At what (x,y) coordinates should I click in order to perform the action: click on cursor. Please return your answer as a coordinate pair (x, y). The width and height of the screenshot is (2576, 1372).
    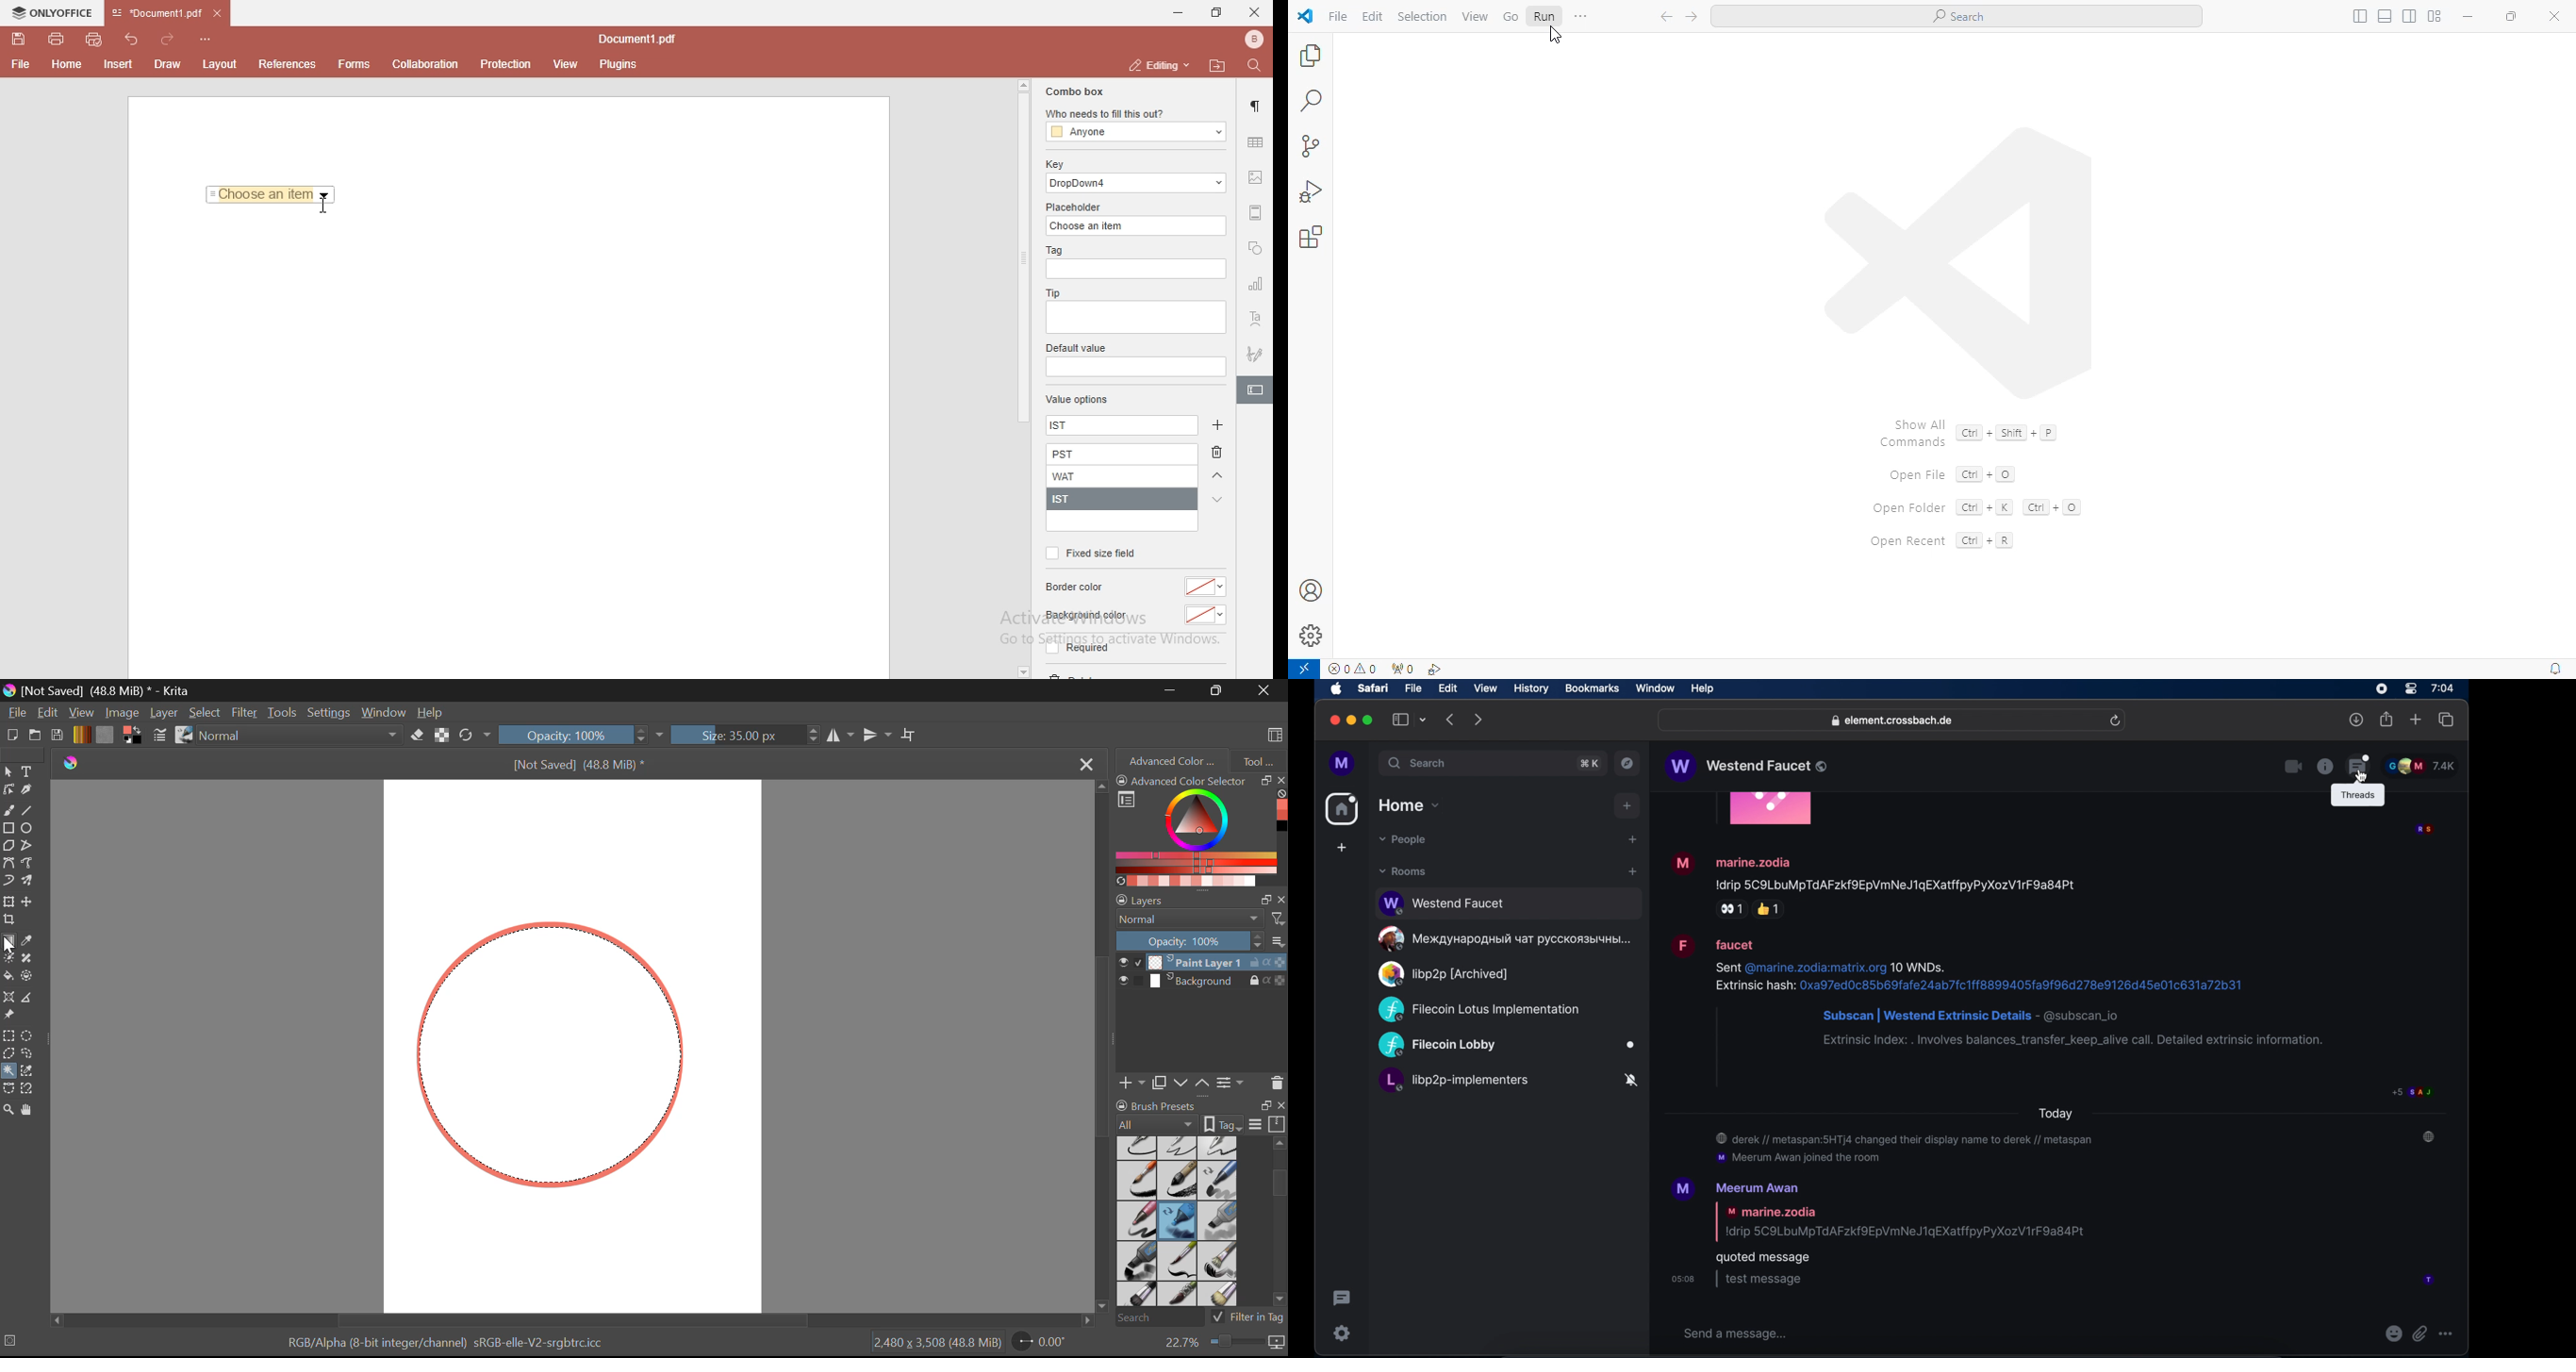
    Looking at the image, I should click on (2360, 776).